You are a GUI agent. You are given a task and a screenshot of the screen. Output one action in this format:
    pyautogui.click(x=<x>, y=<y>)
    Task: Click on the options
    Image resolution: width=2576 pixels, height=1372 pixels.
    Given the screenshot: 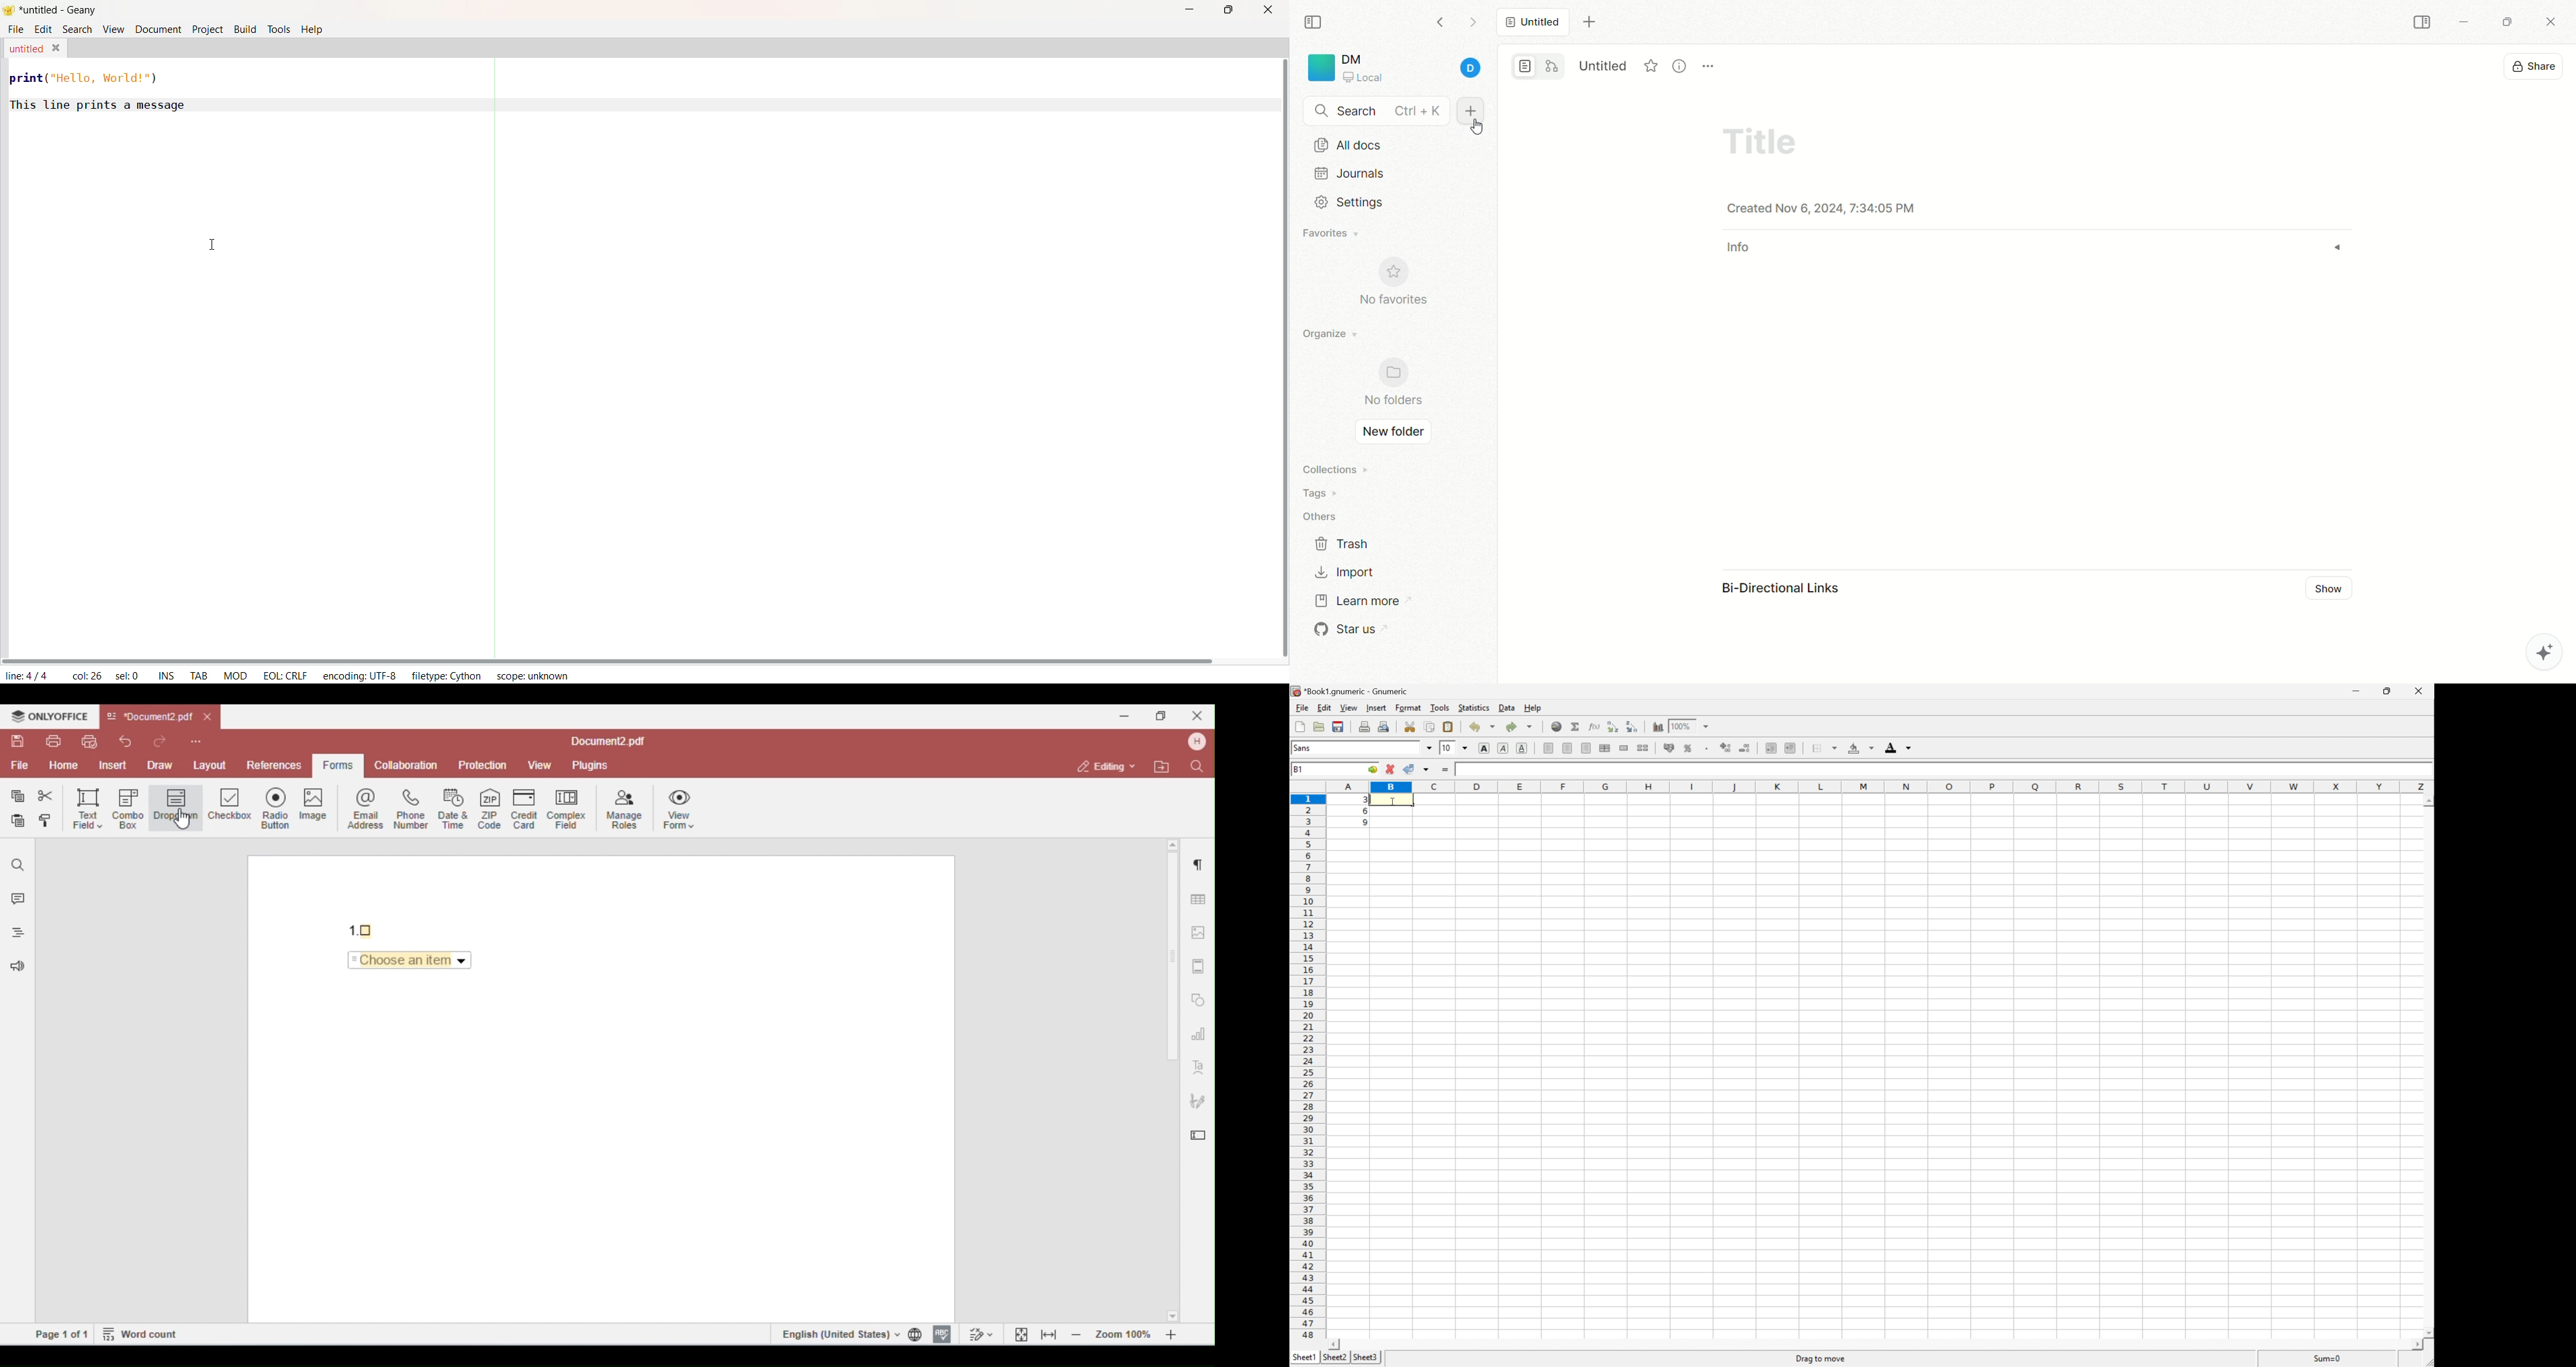 What is the action you would take?
    pyautogui.click(x=1709, y=59)
    